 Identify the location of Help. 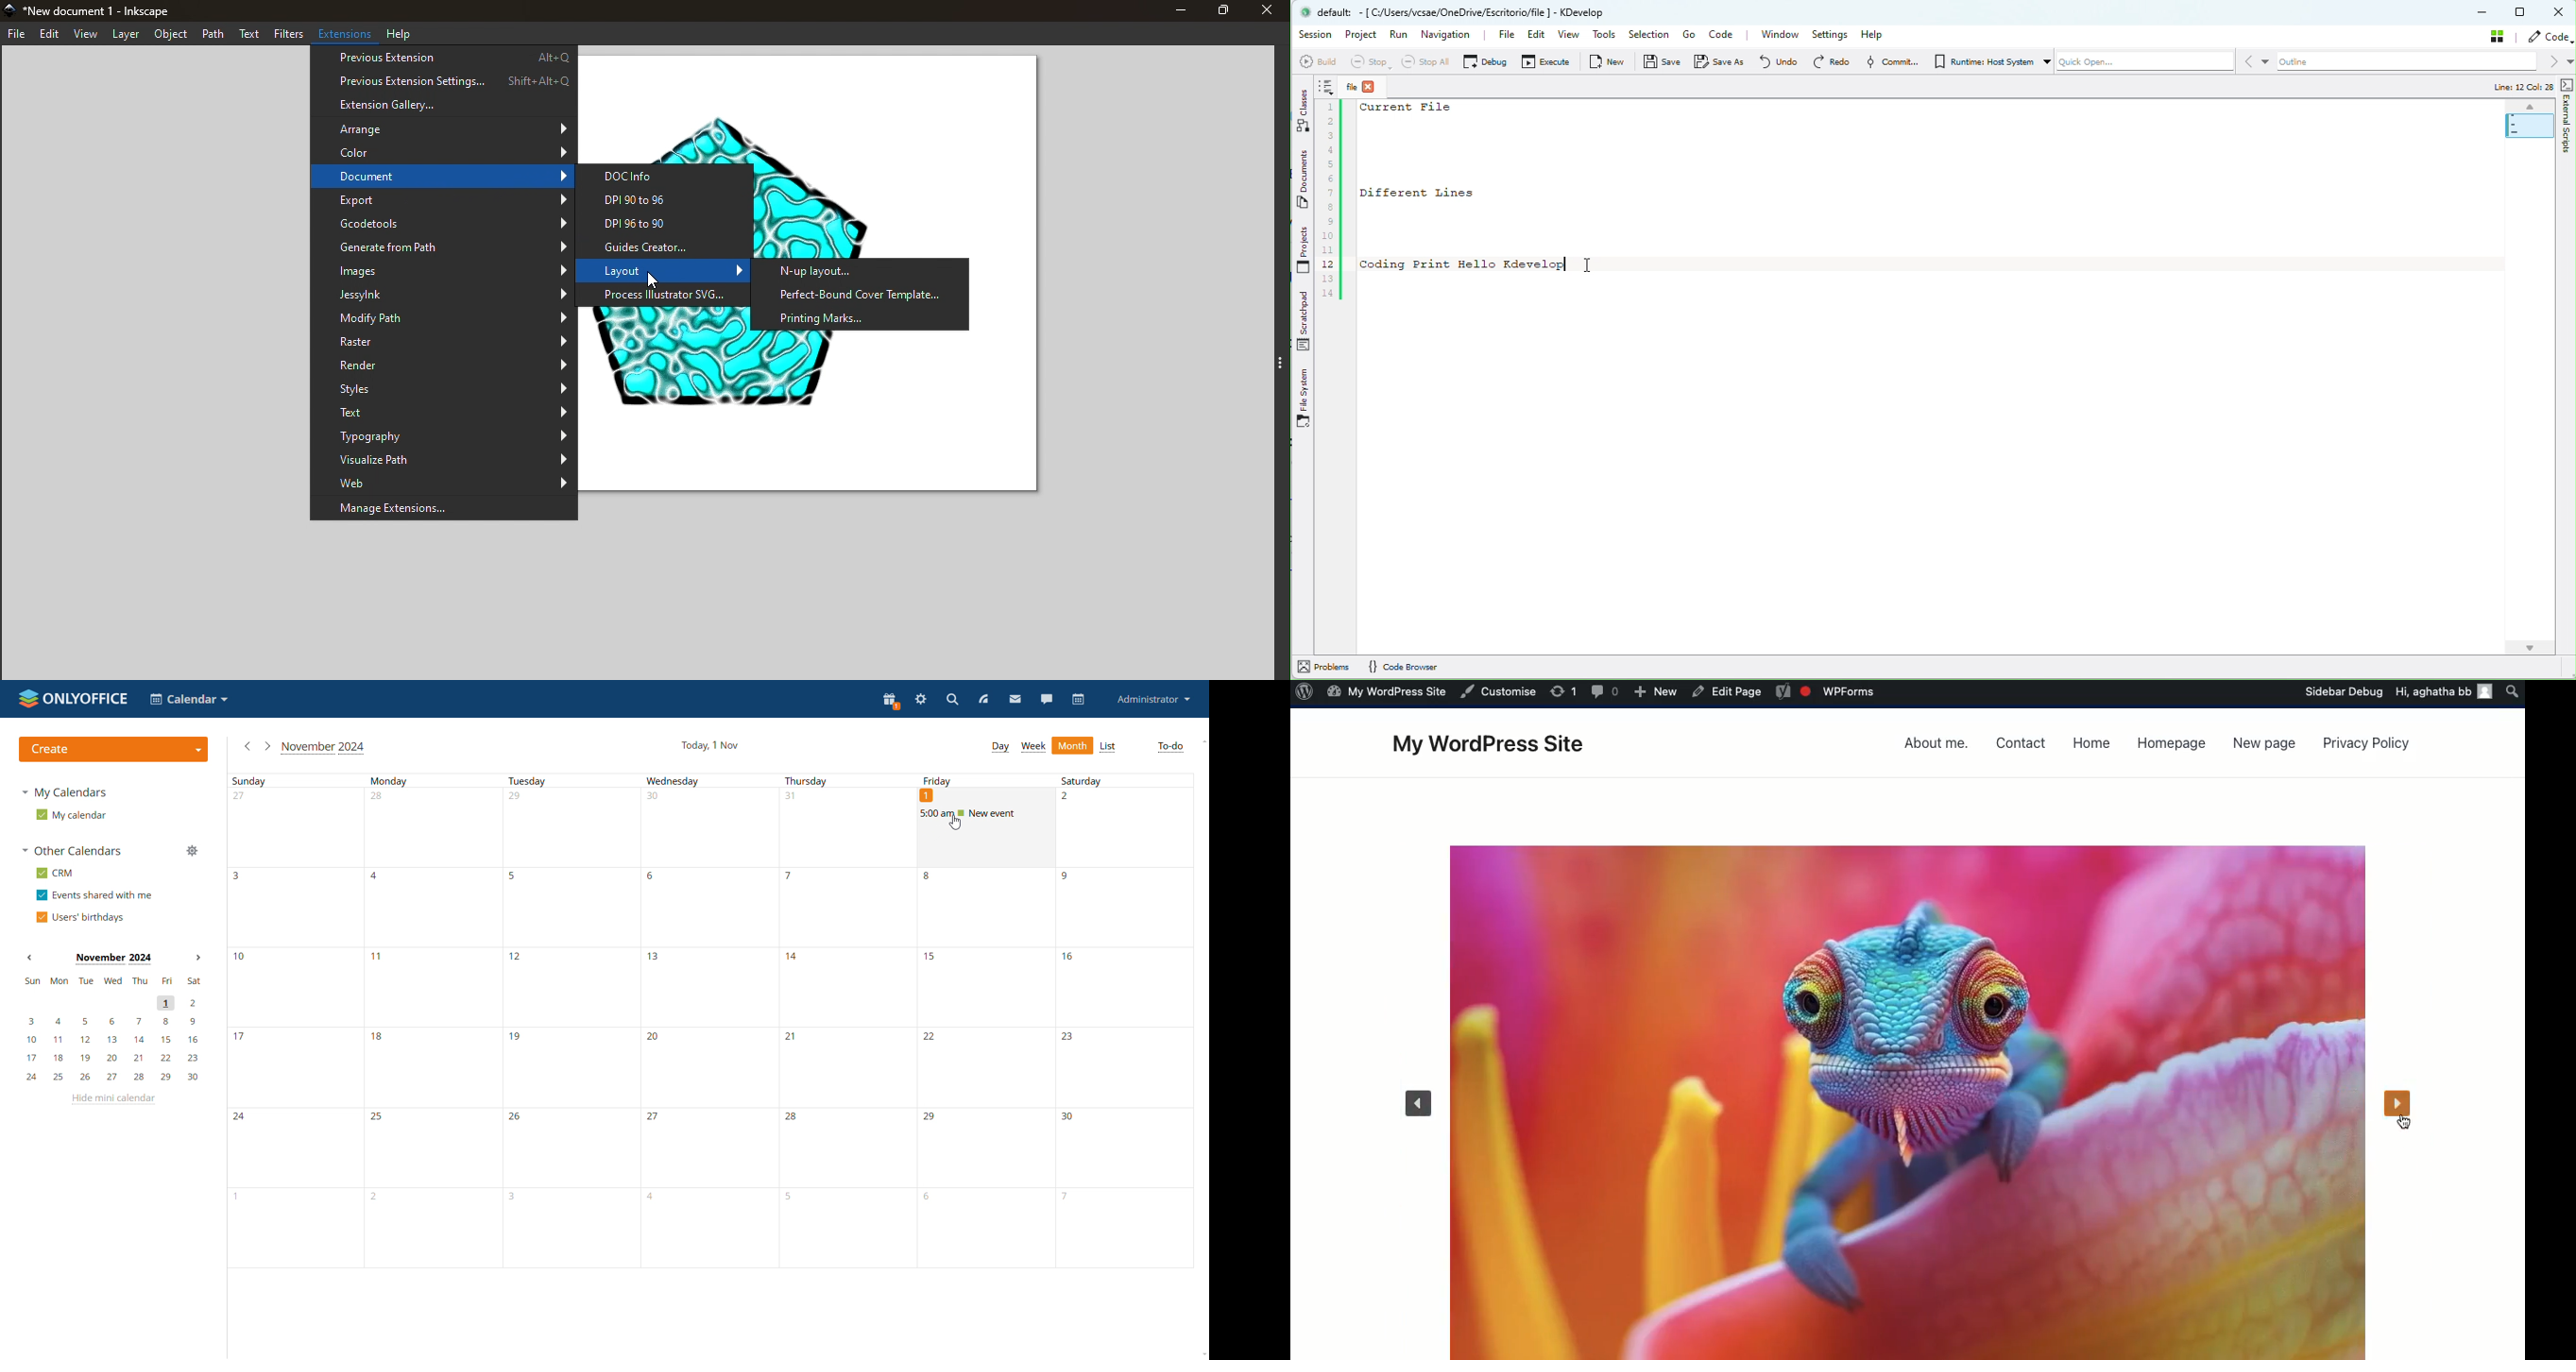
(1878, 34).